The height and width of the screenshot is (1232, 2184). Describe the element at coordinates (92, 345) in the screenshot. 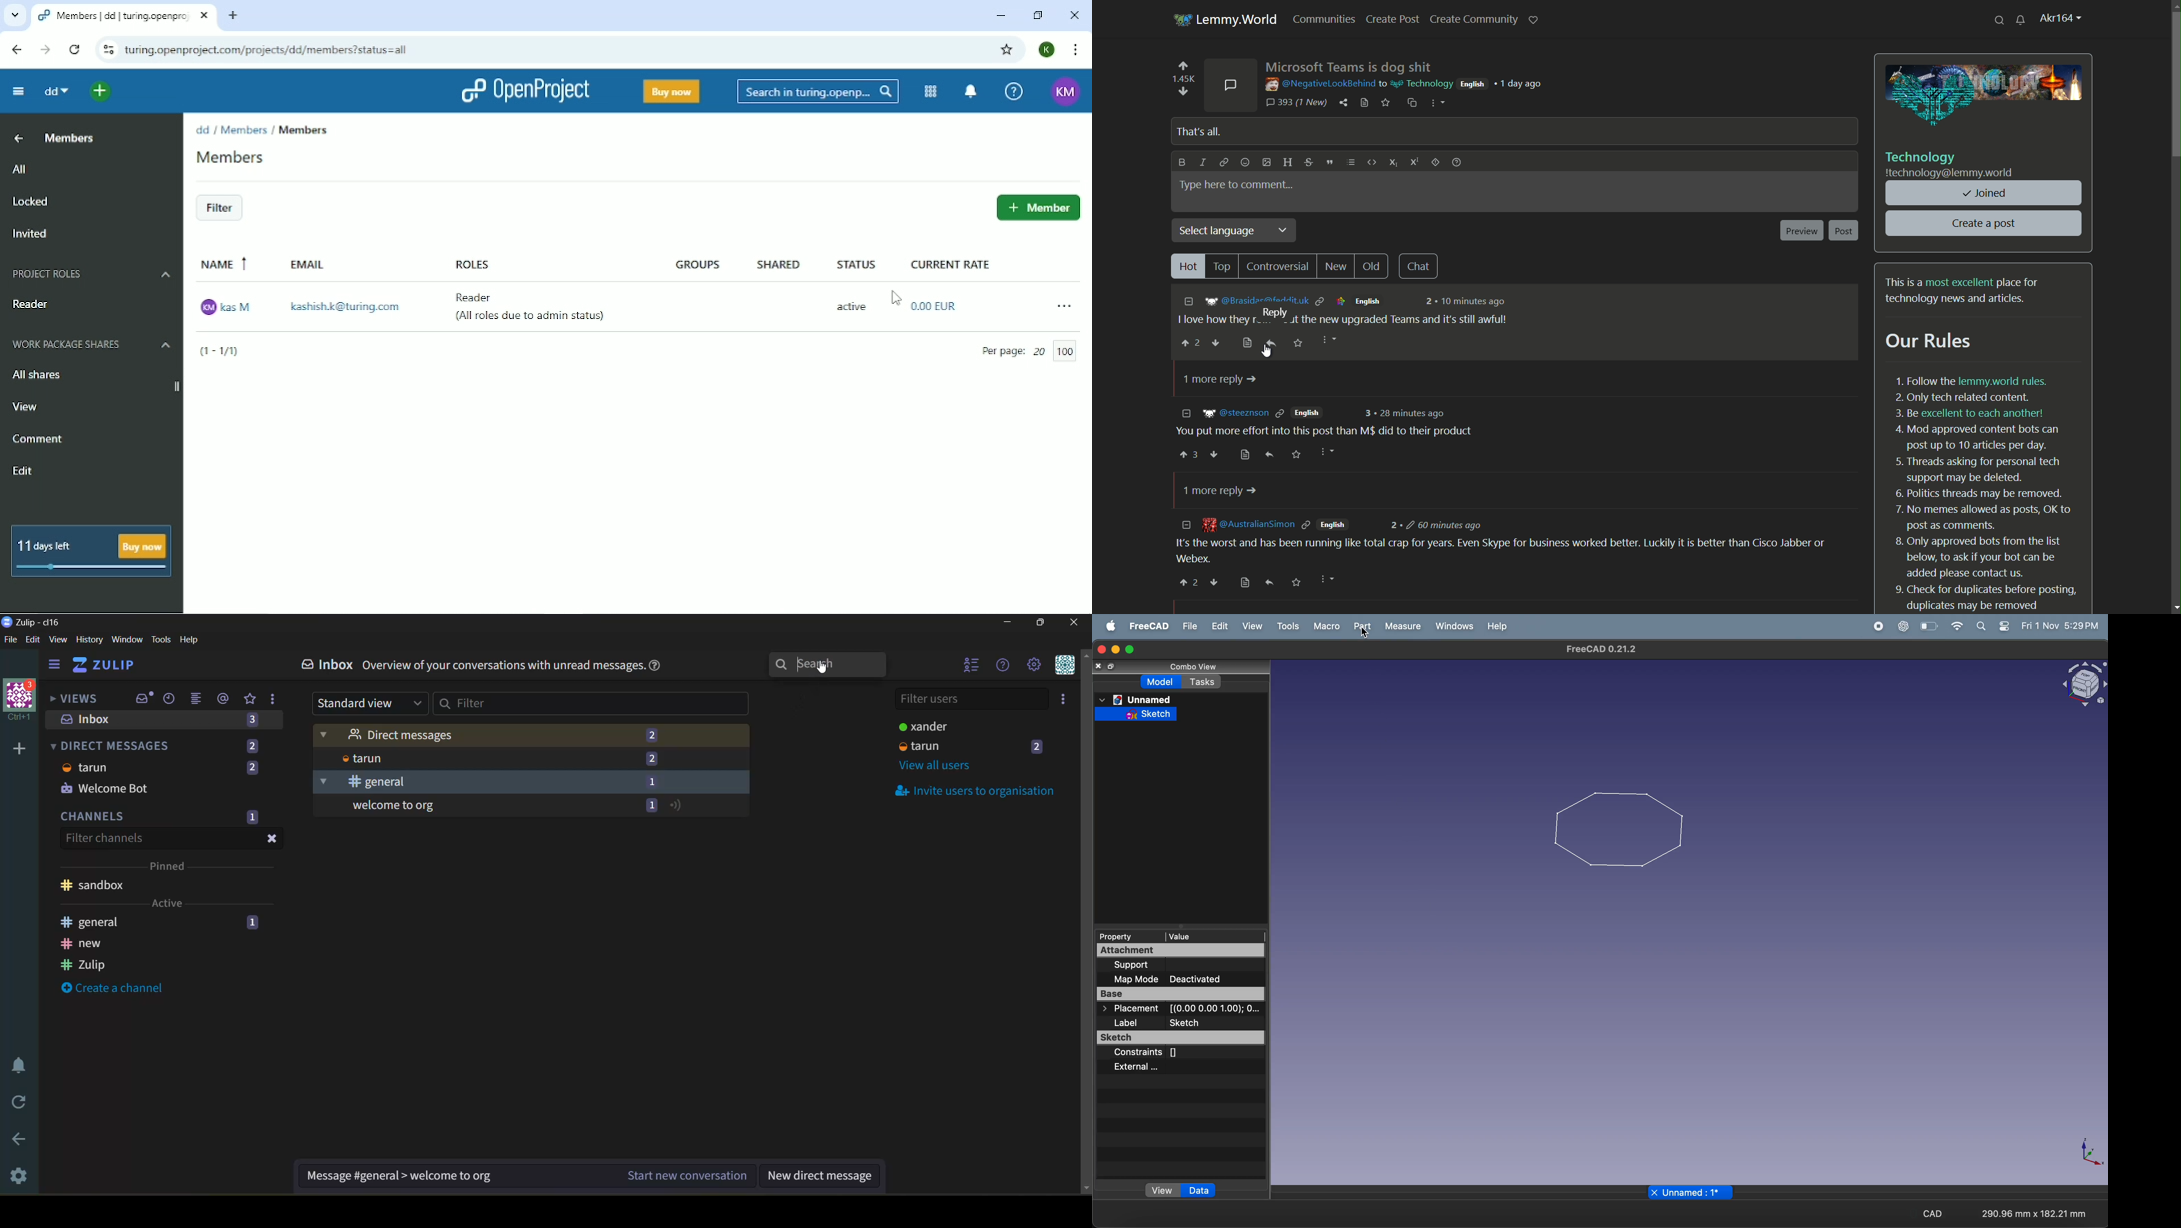

I see `Work package shares` at that location.